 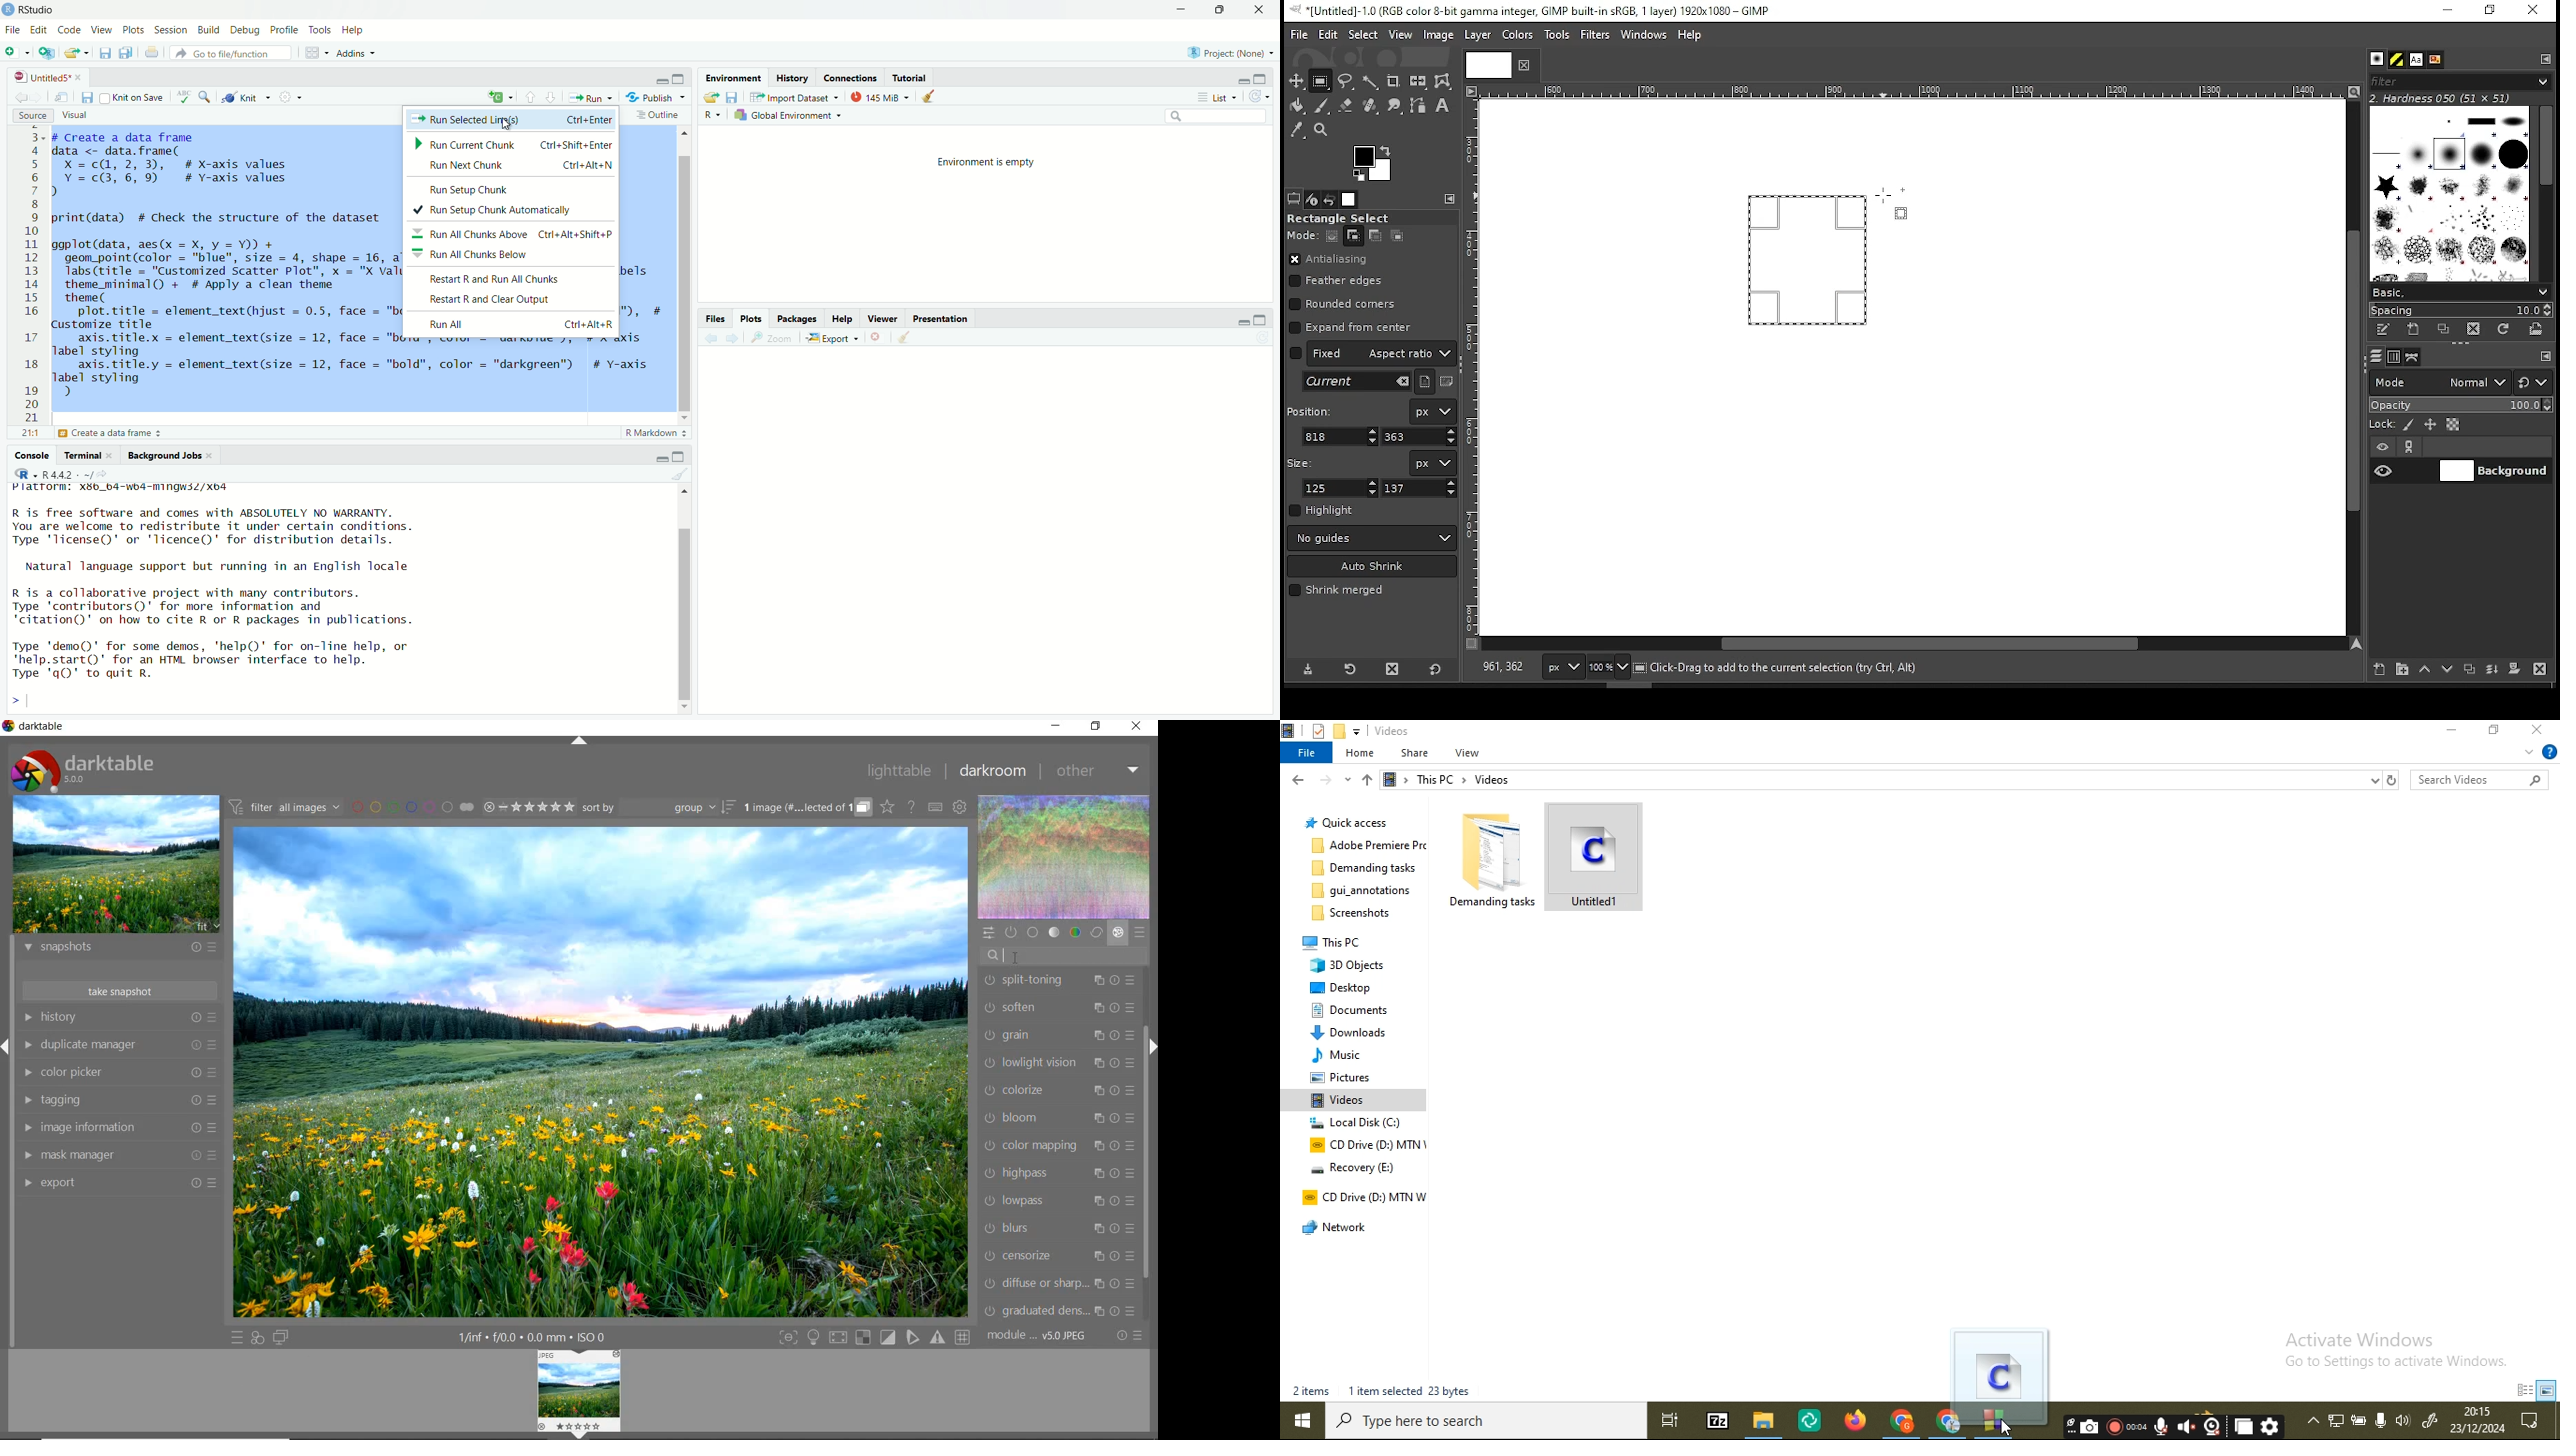 What do you see at coordinates (33, 455) in the screenshot?
I see `Console` at bounding box center [33, 455].